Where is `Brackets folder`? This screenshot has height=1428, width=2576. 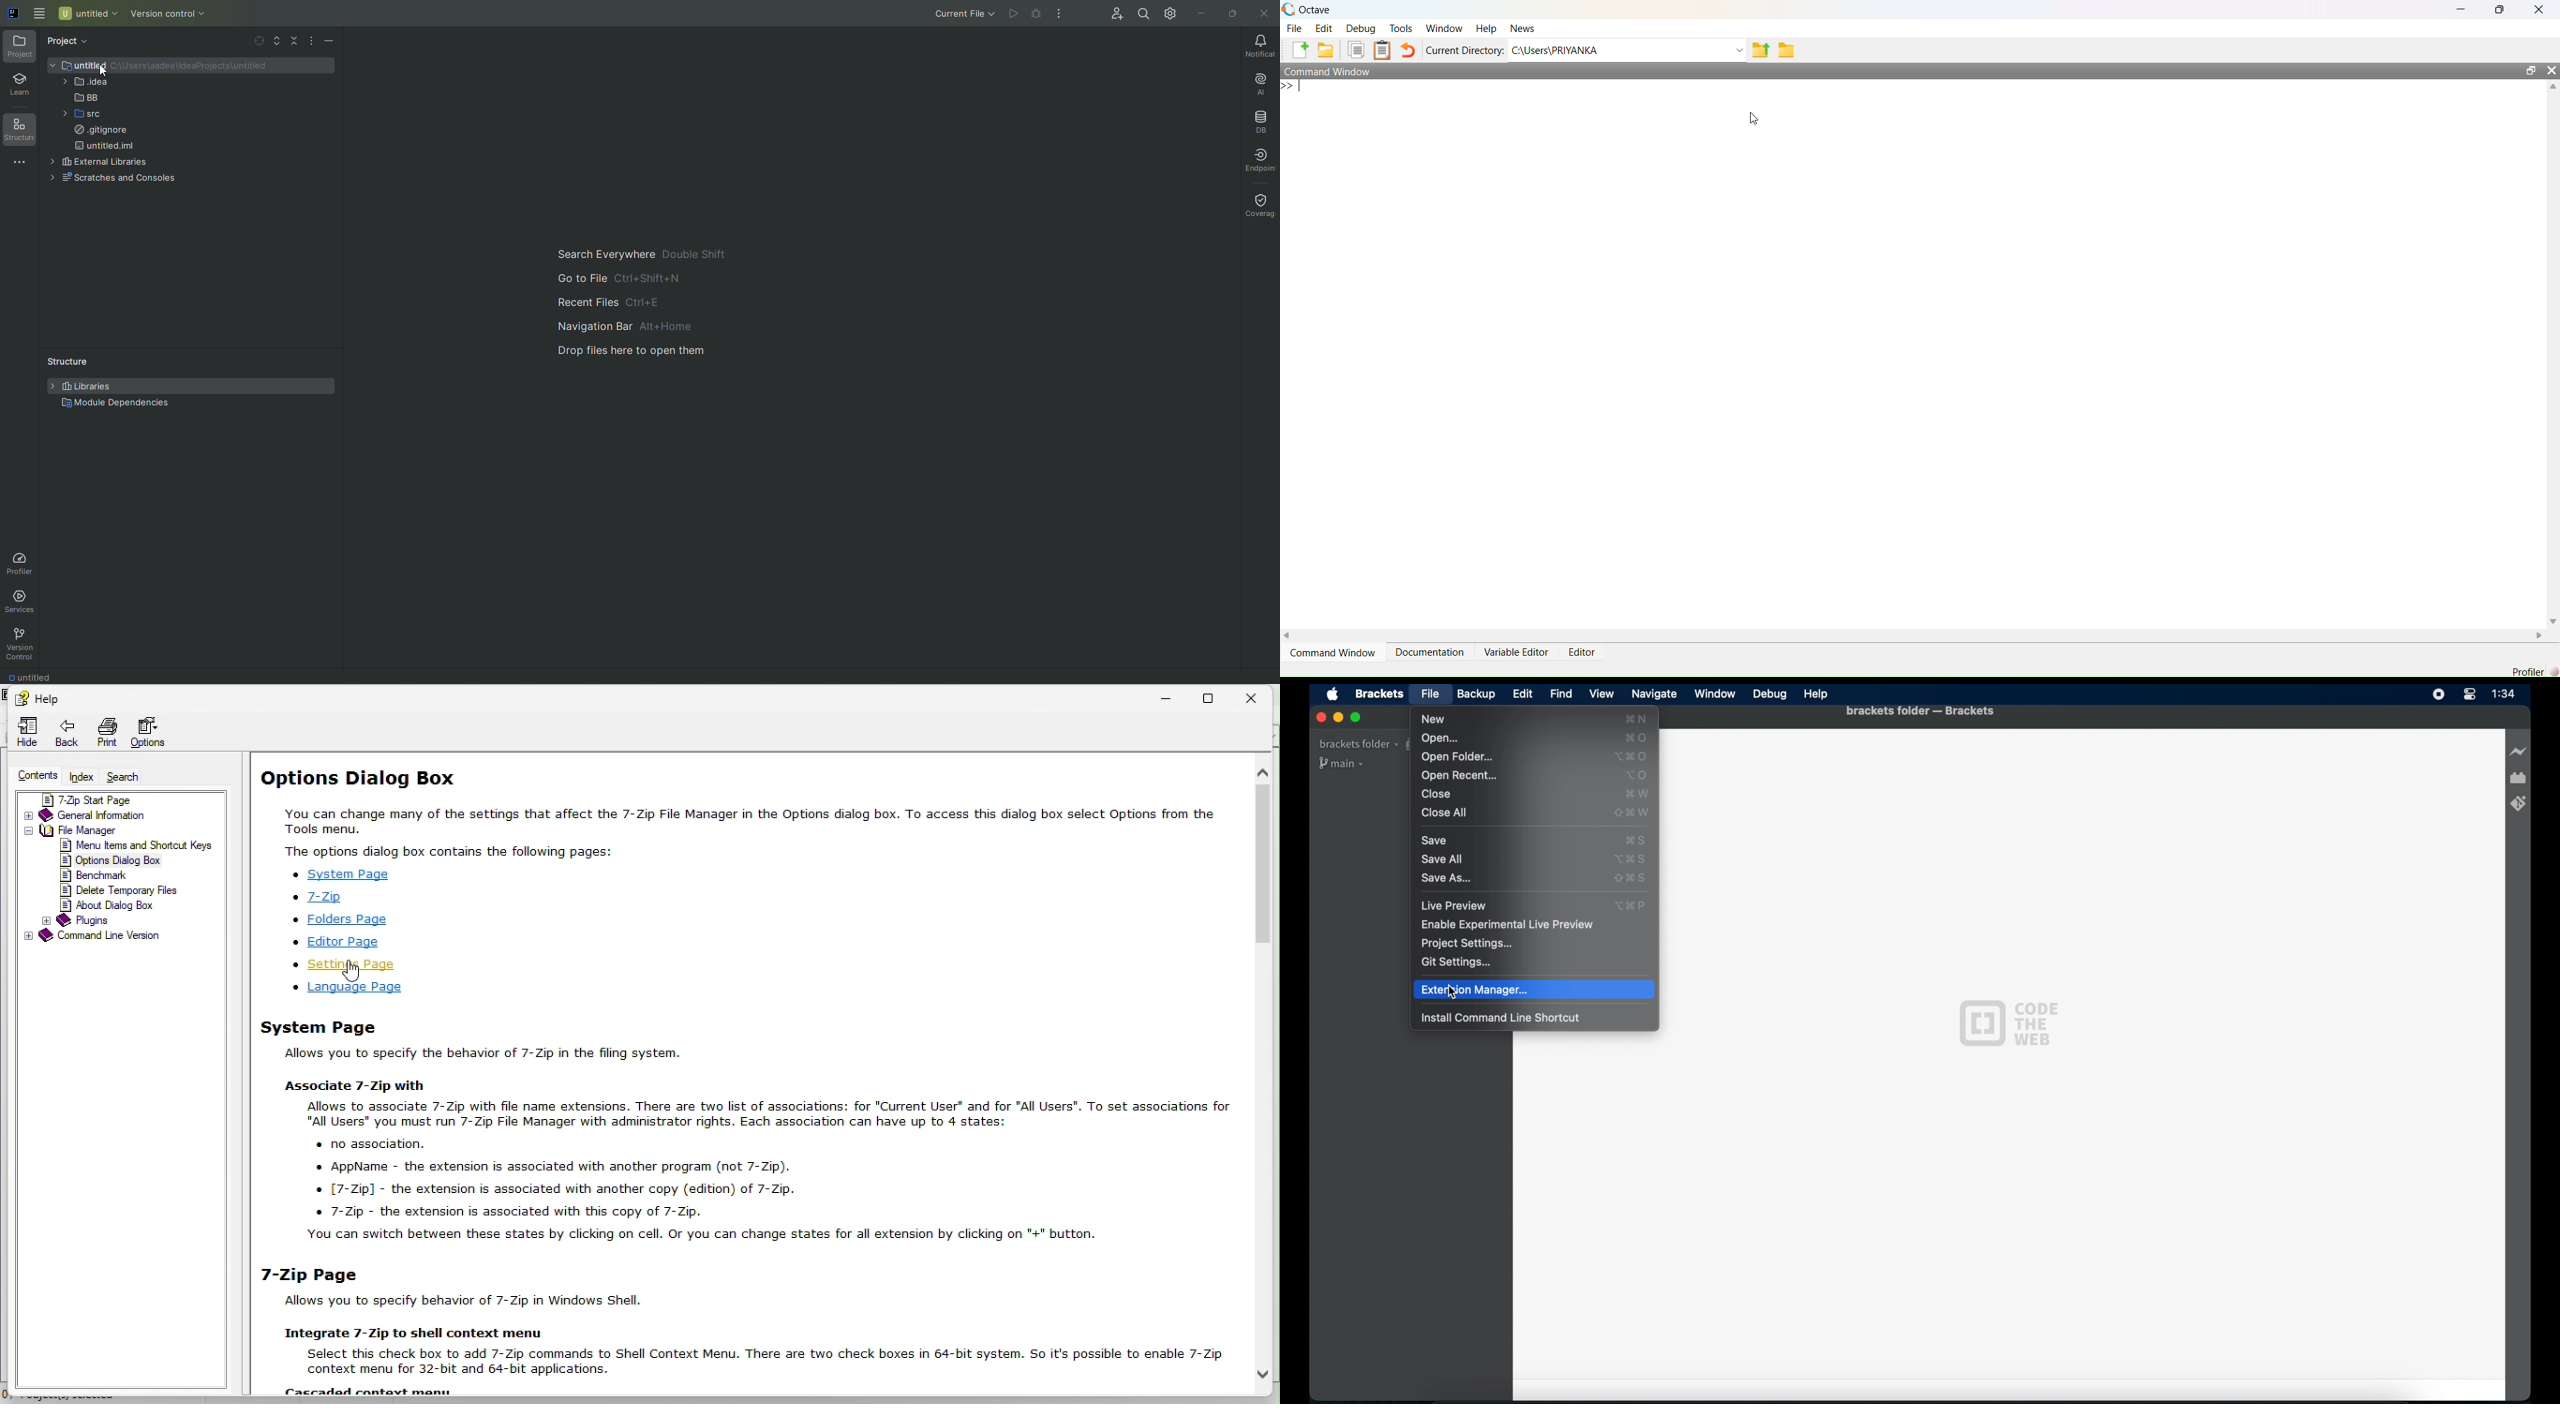 Brackets folder is located at coordinates (1358, 745).